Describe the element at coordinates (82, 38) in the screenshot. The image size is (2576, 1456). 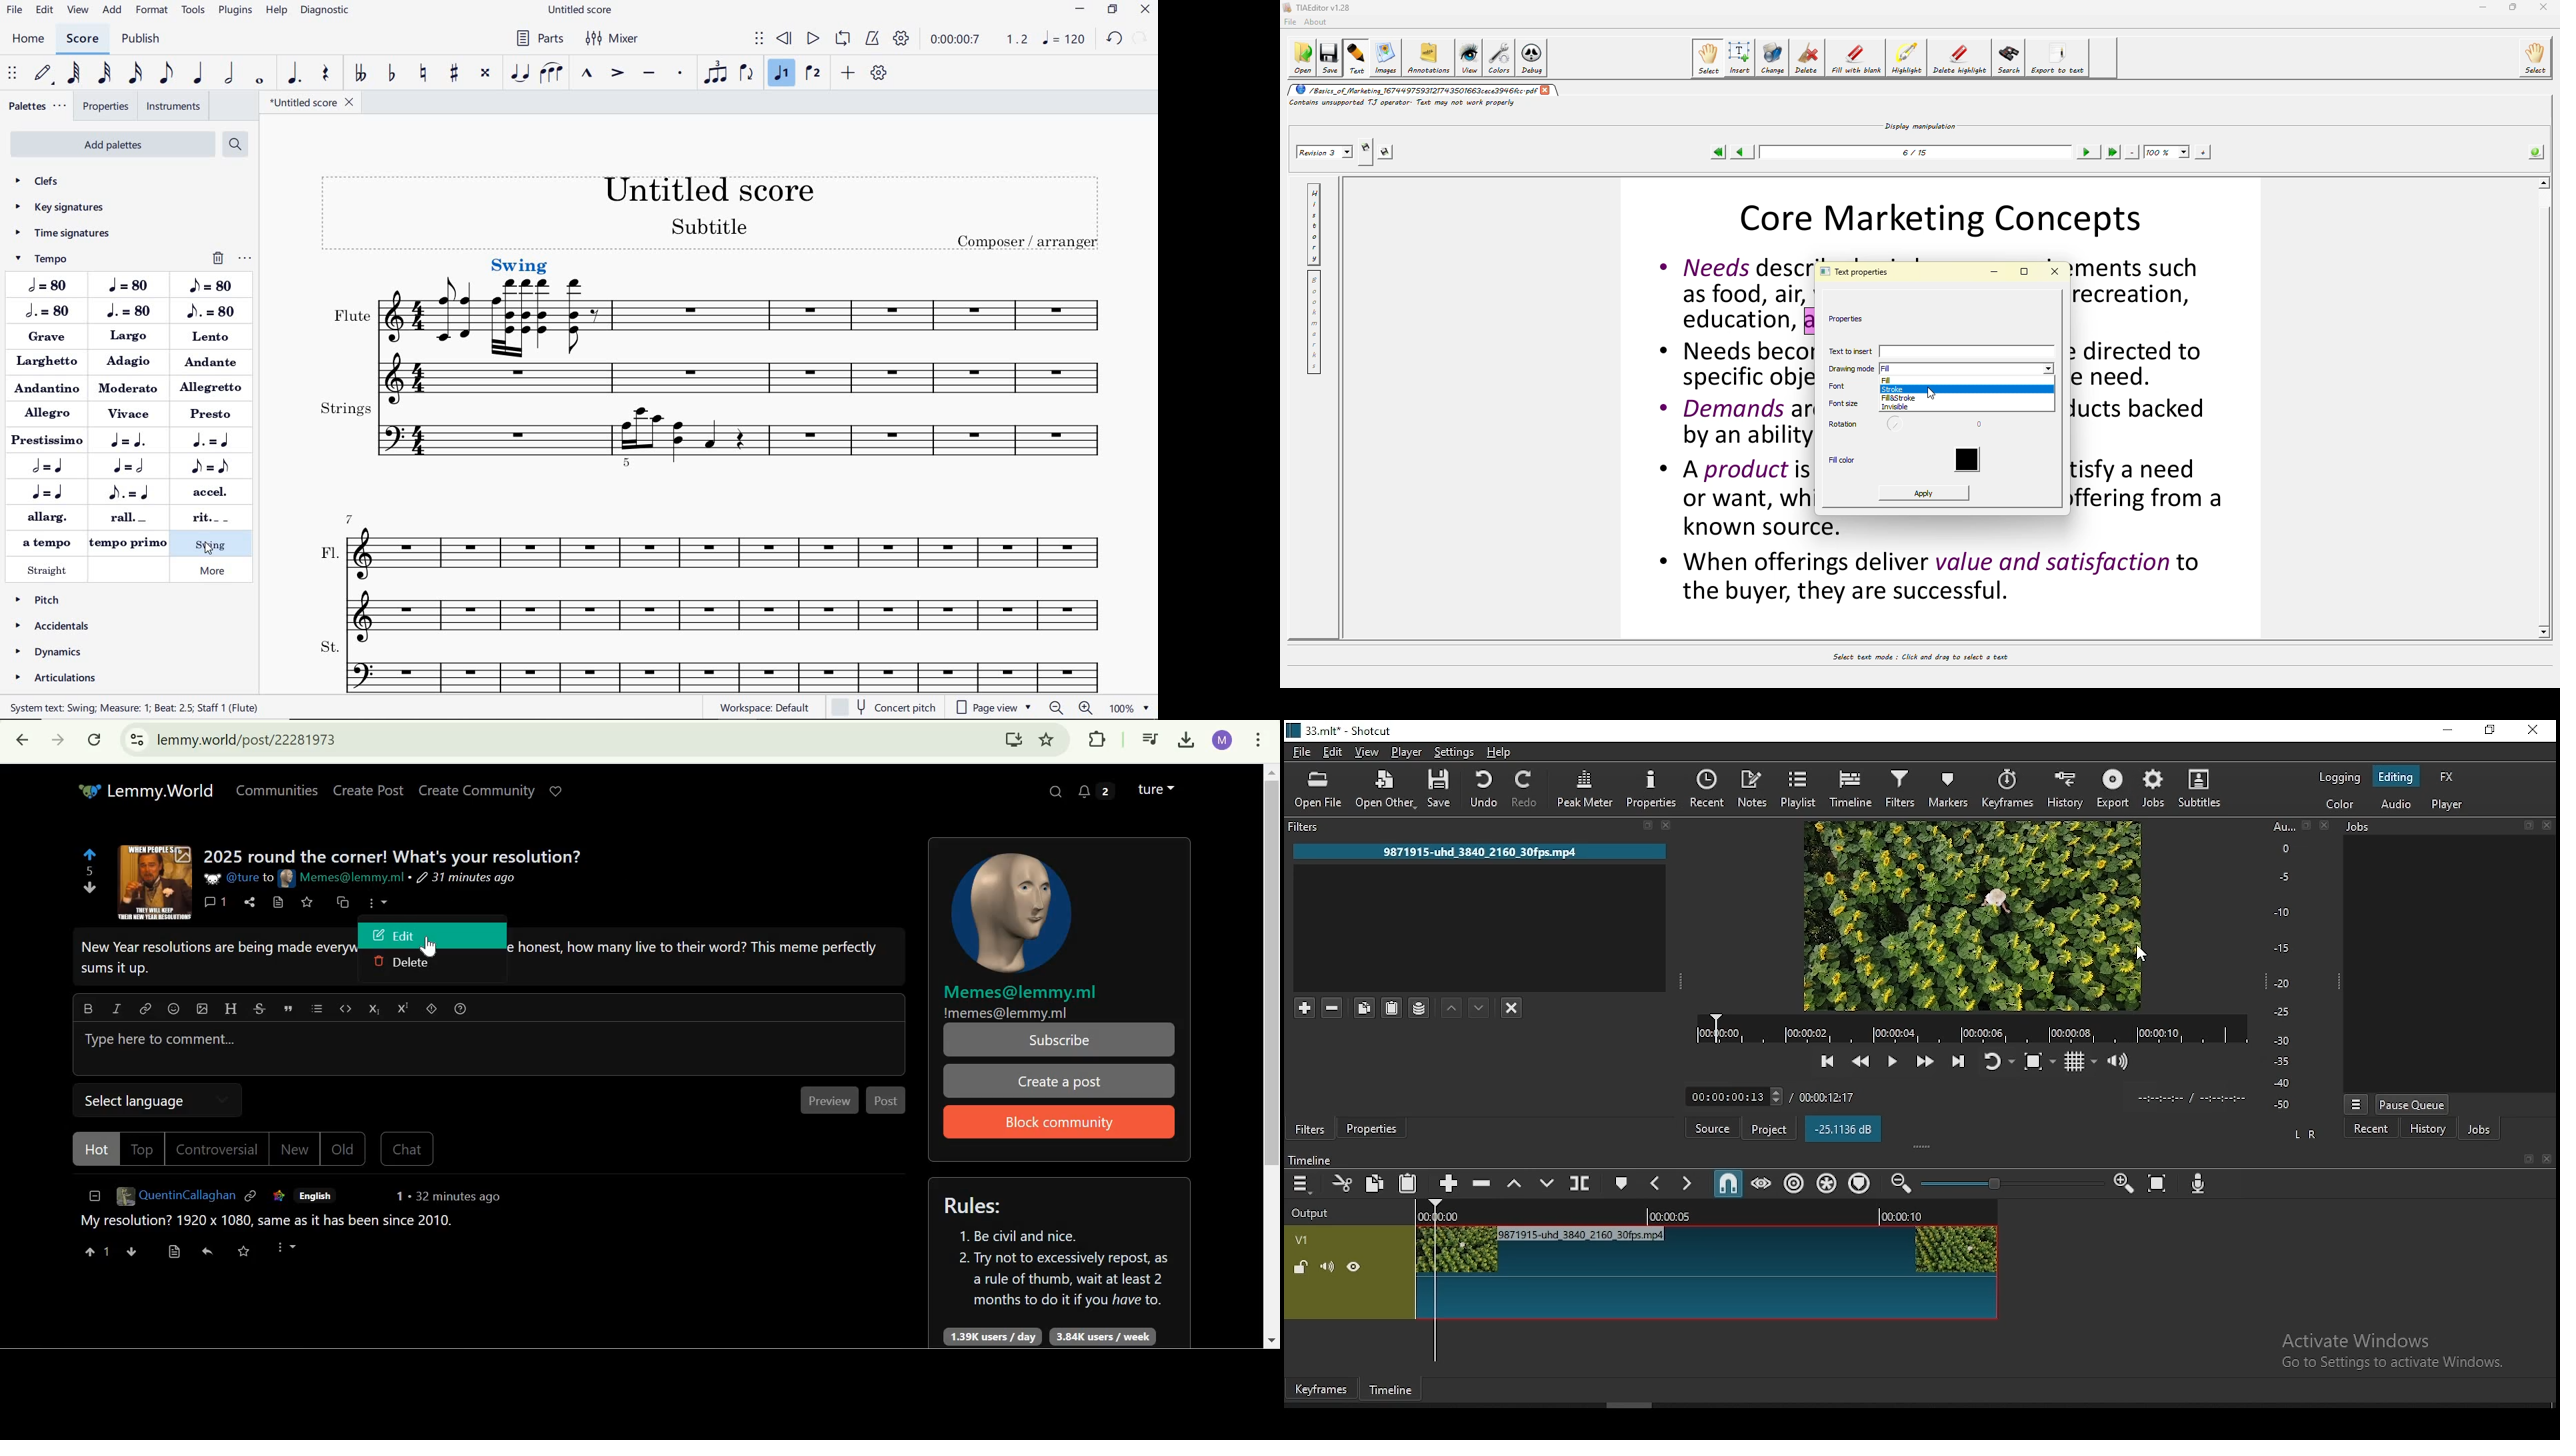
I see `score` at that location.